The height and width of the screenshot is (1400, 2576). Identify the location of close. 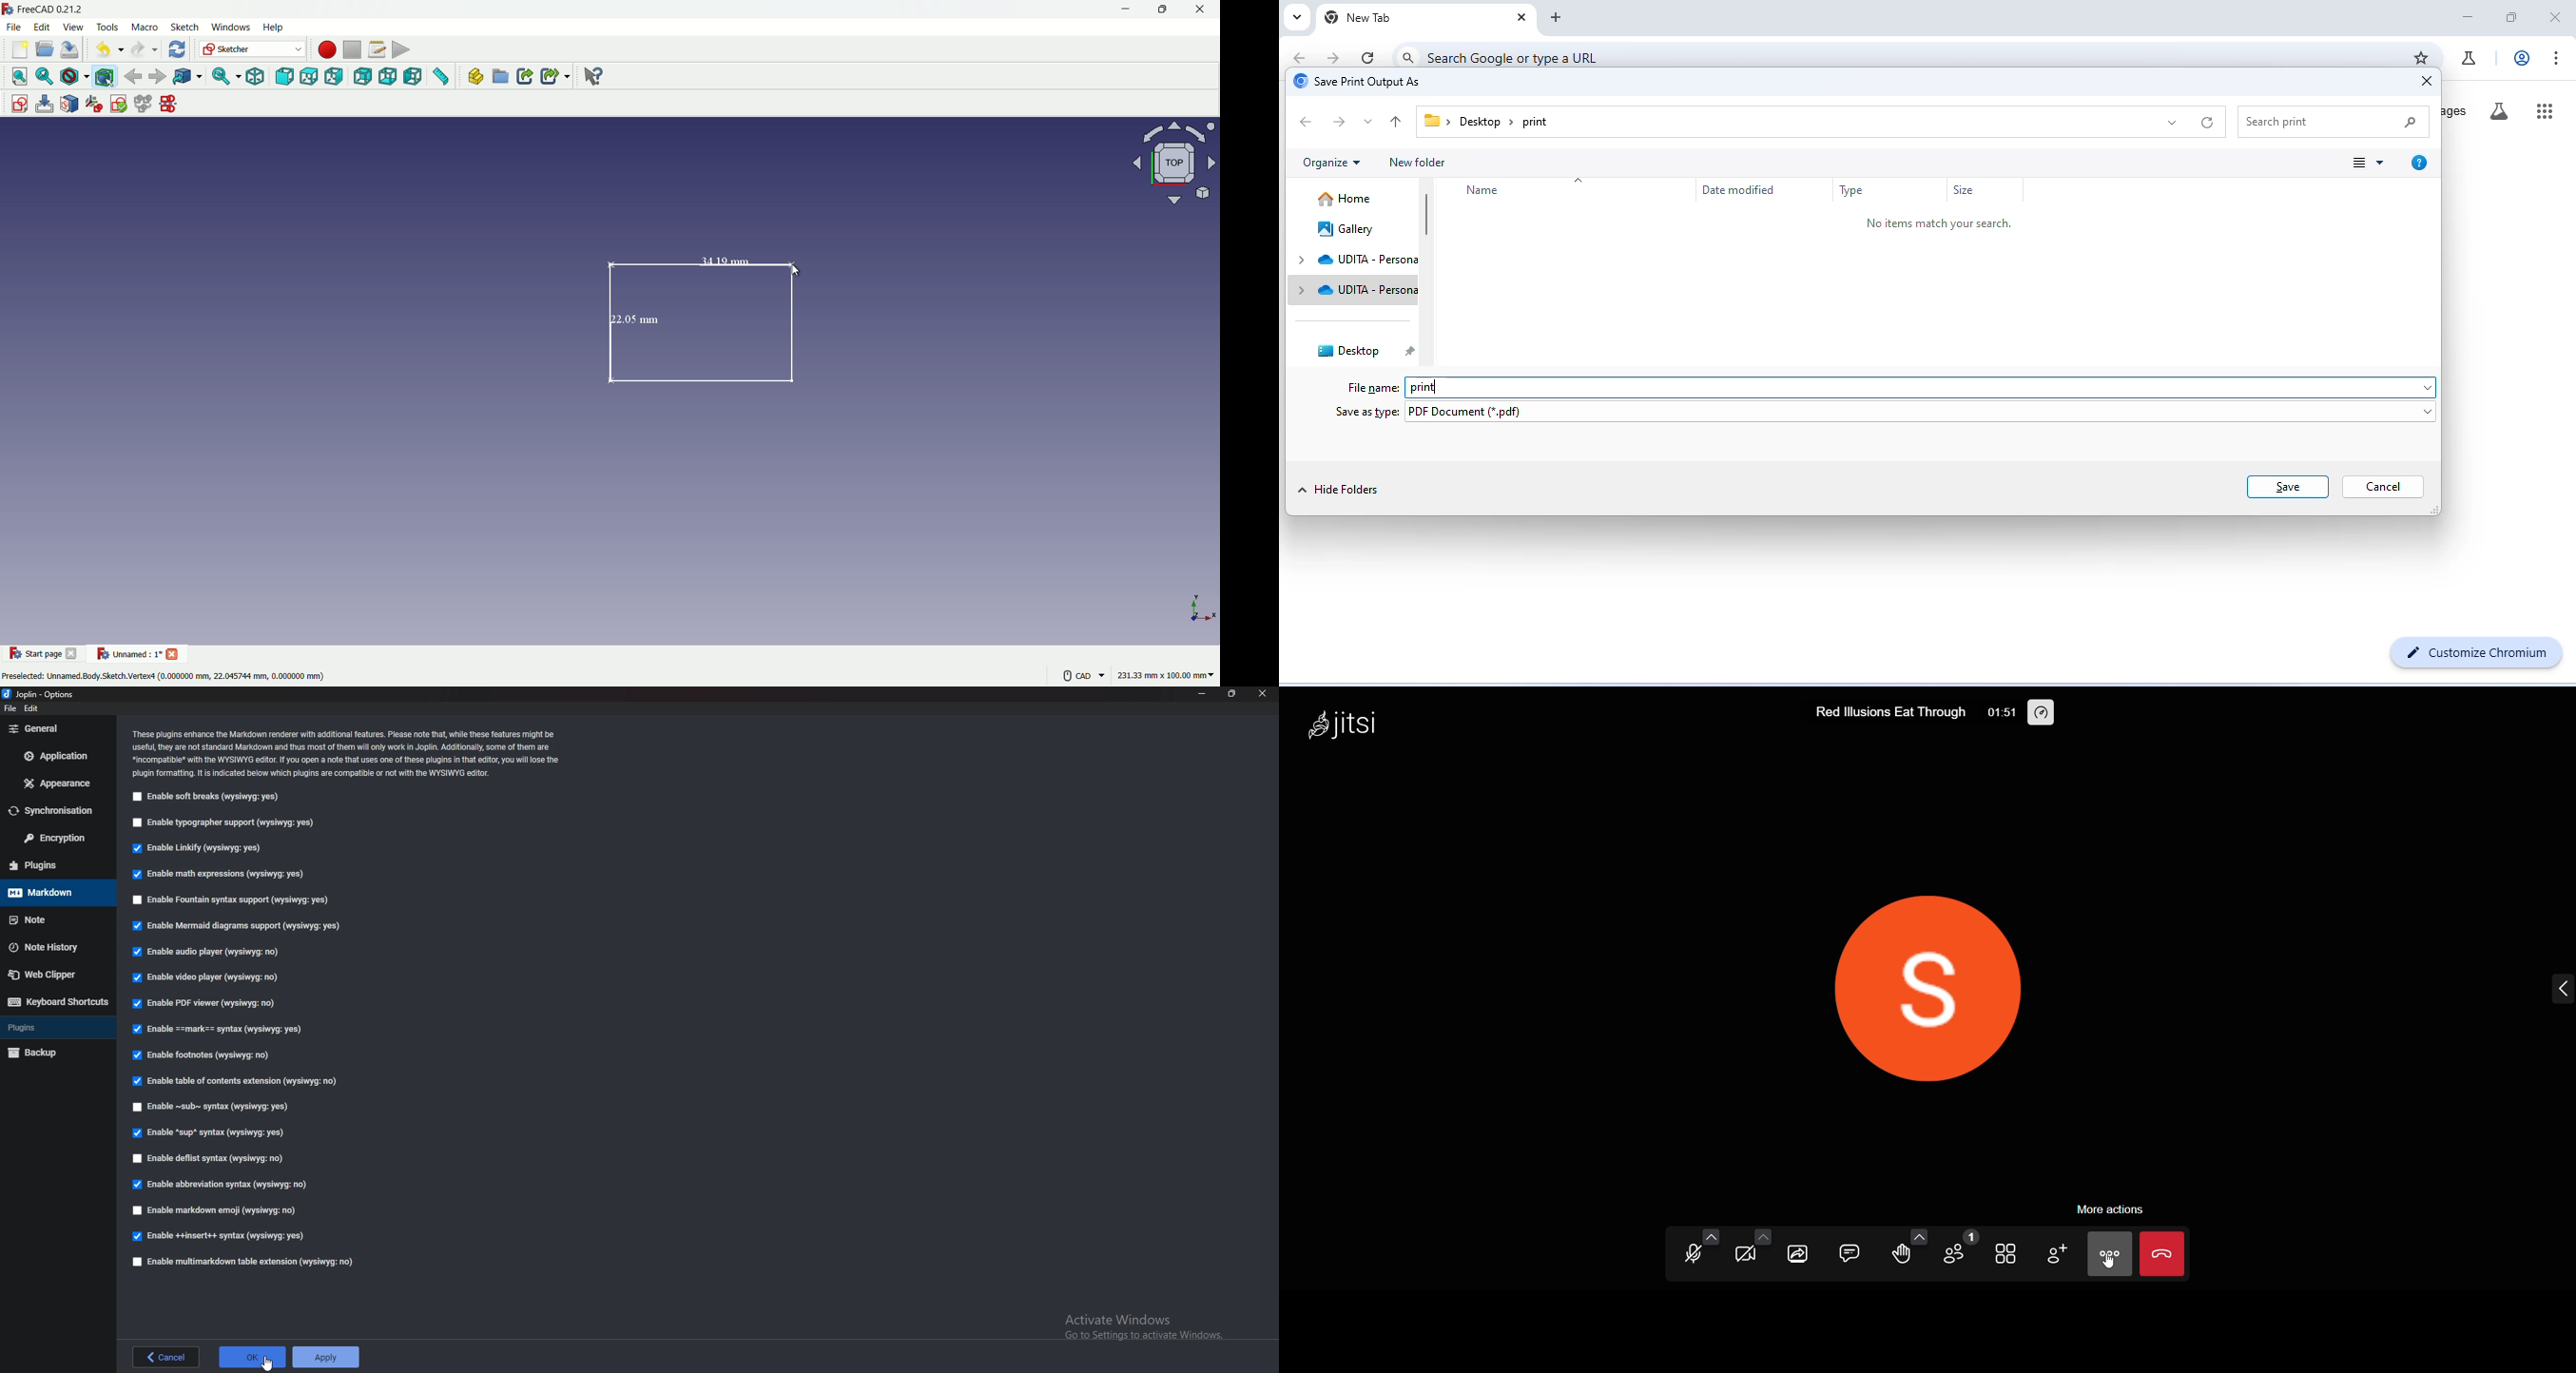
(2423, 81).